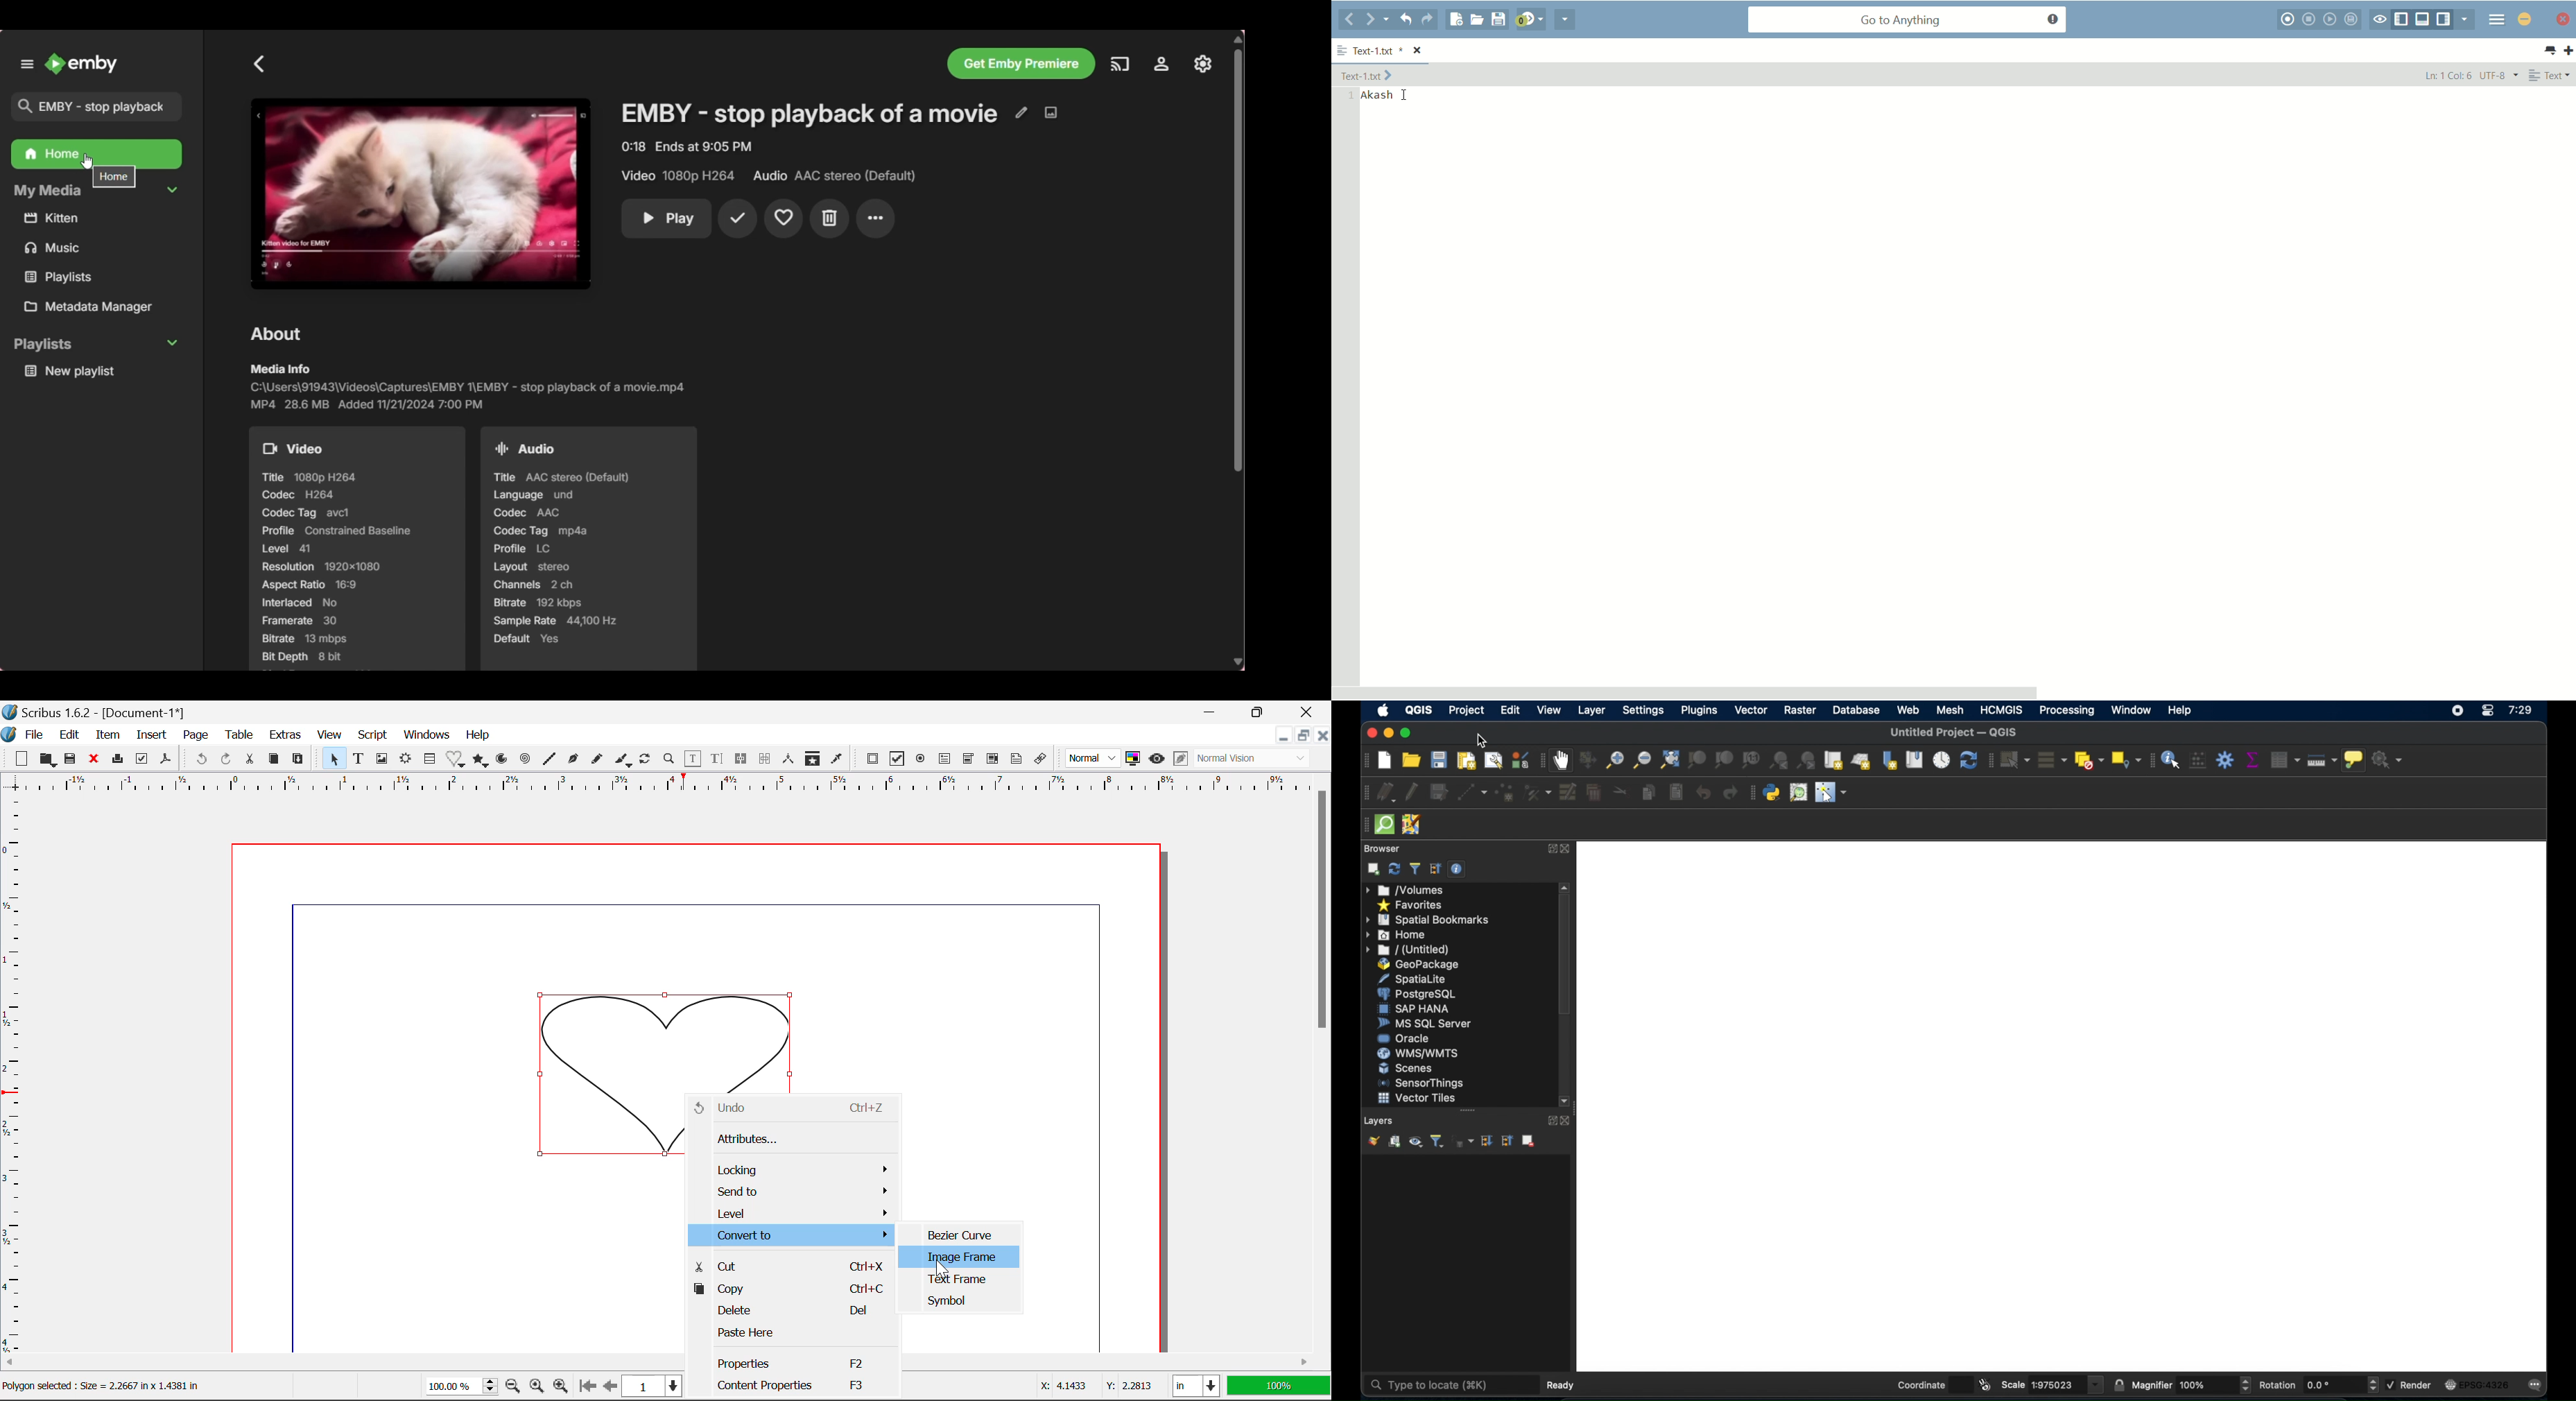 This screenshot has height=1428, width=2576. Describe the element at coordinates (2014, 1383) in the screenshot. I see `scale` at that location.